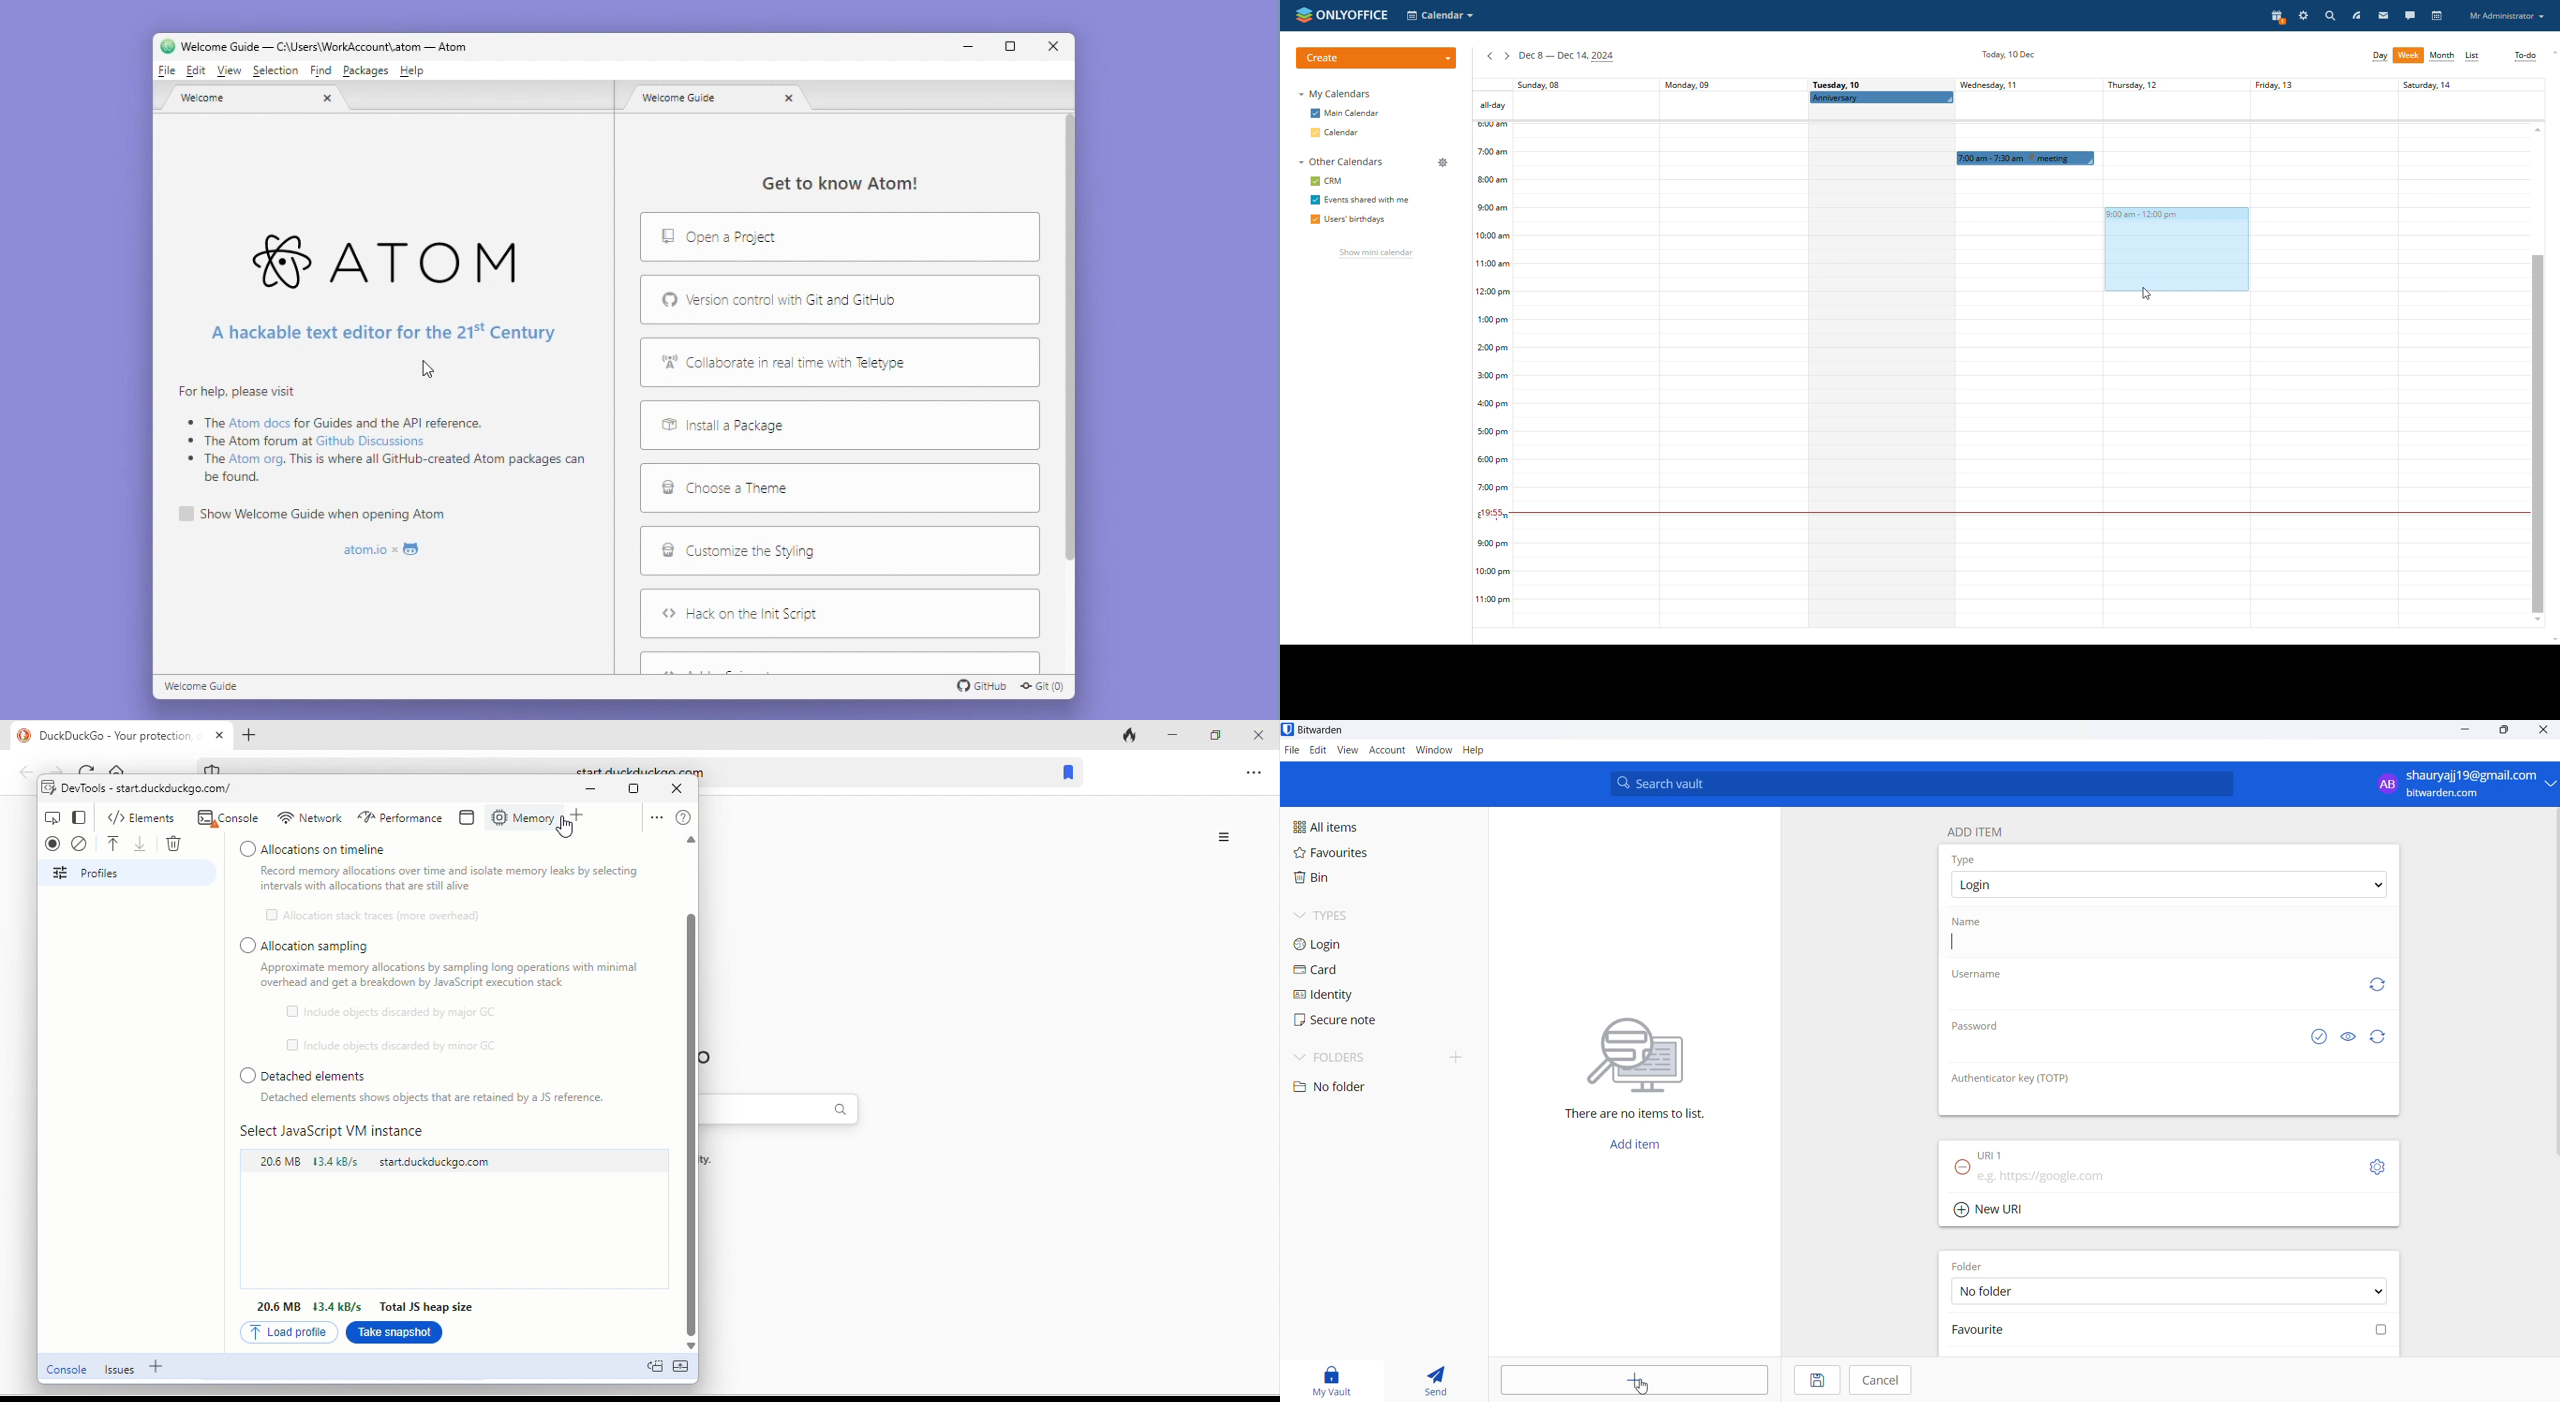  I want to click on clear, so click(82, 844).